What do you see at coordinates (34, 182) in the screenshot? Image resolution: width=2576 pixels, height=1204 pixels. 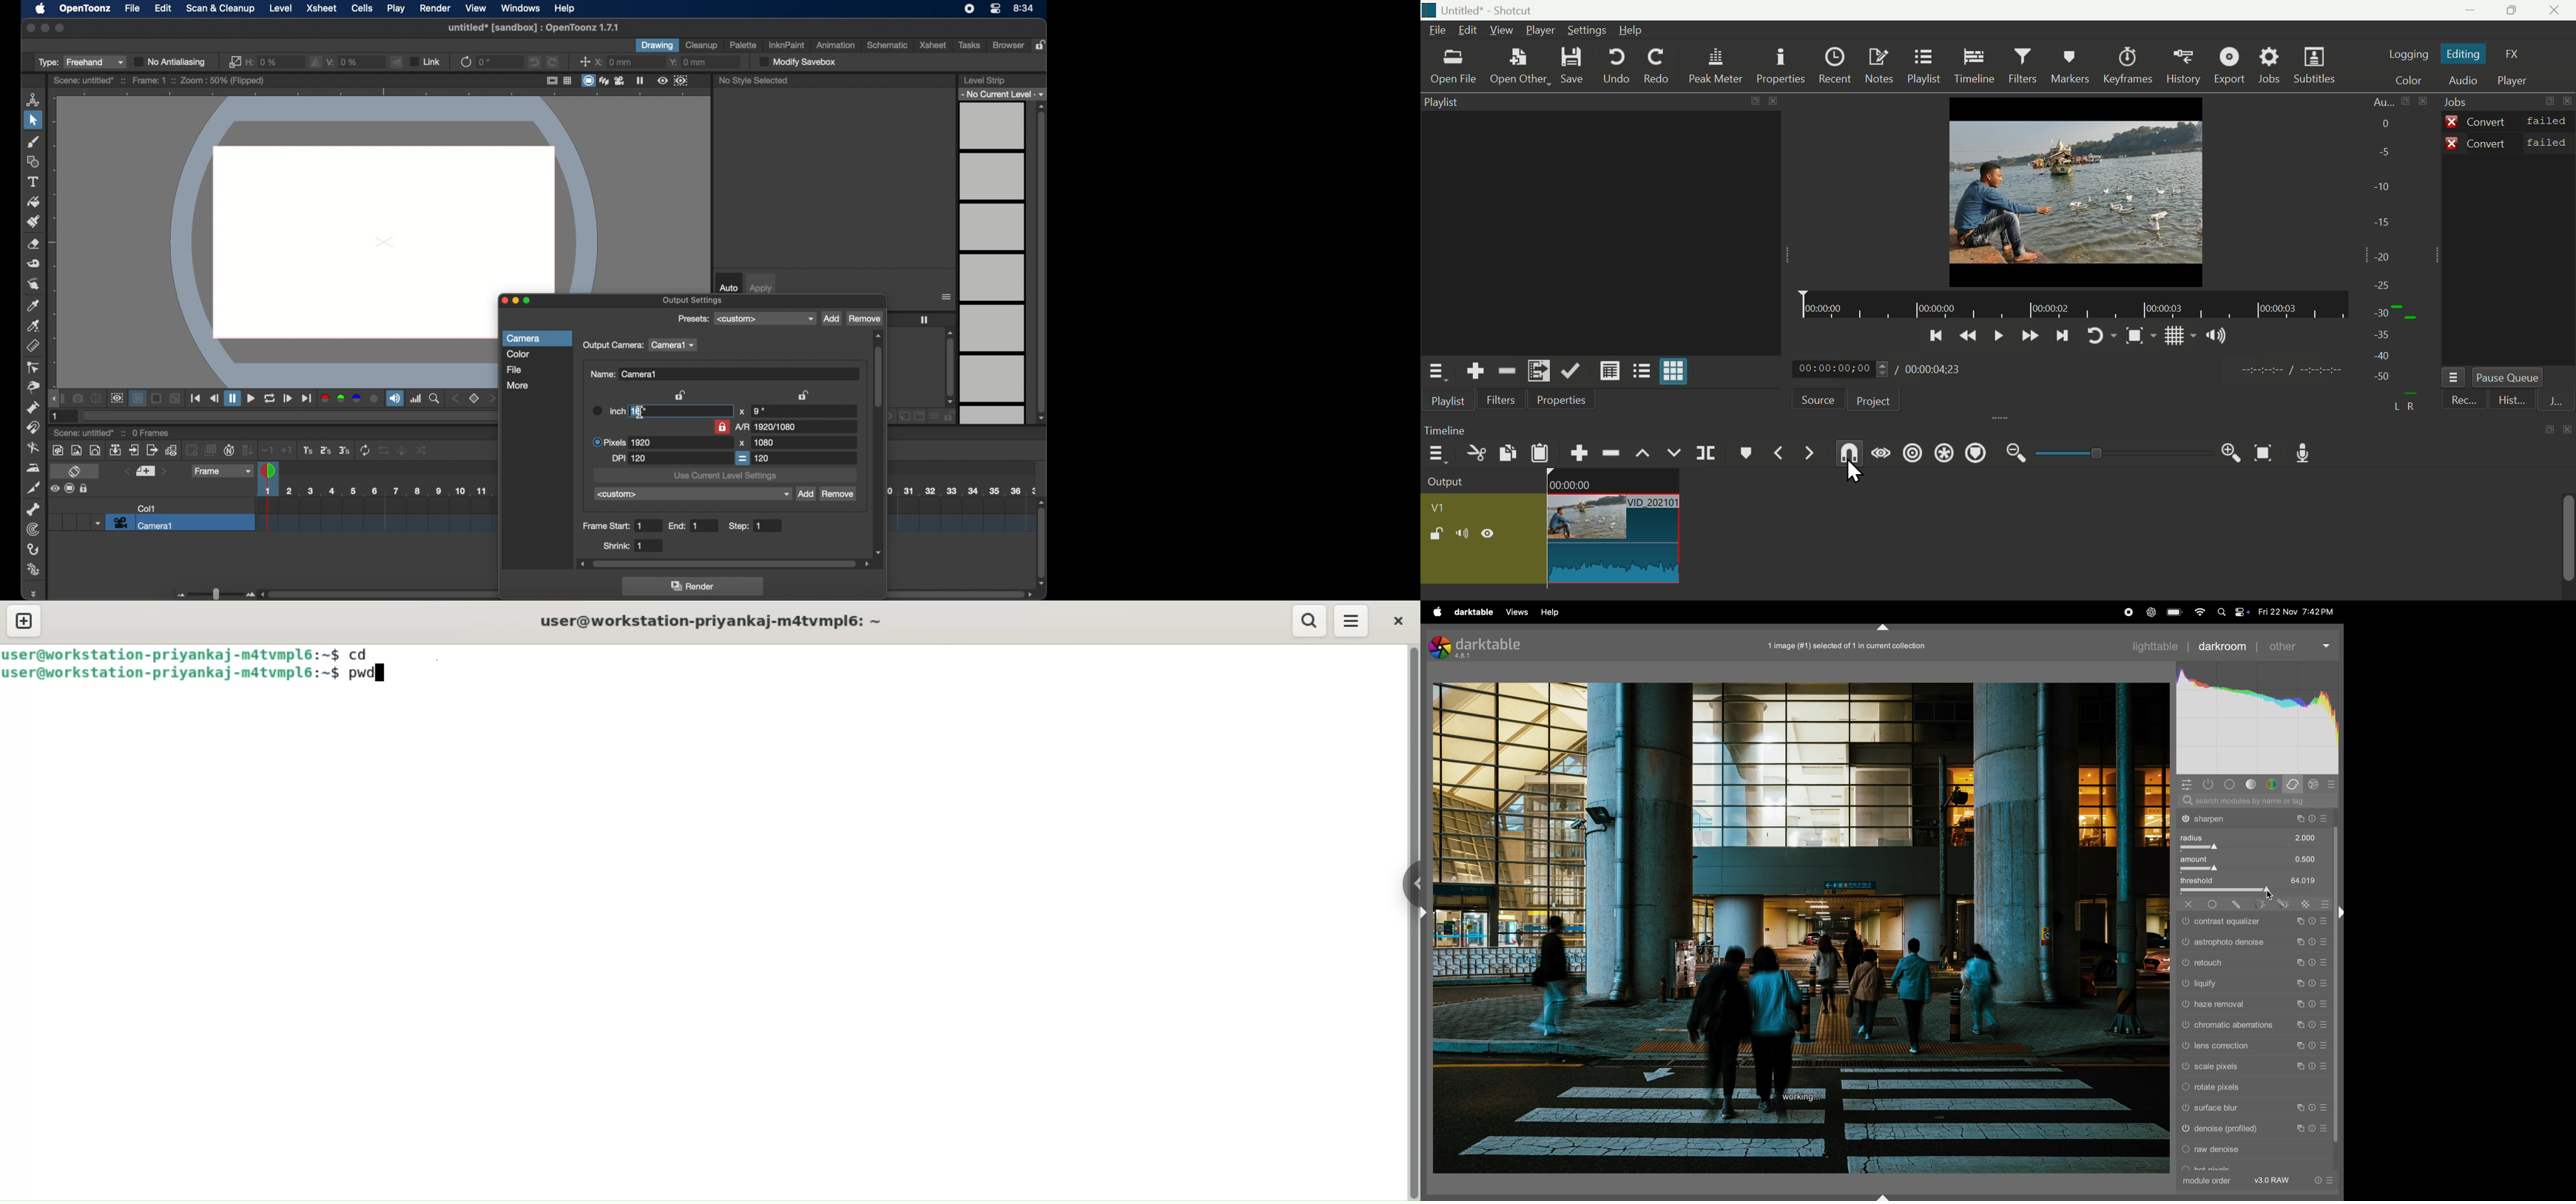 I see `type tool` at bounding box center [34, 182].